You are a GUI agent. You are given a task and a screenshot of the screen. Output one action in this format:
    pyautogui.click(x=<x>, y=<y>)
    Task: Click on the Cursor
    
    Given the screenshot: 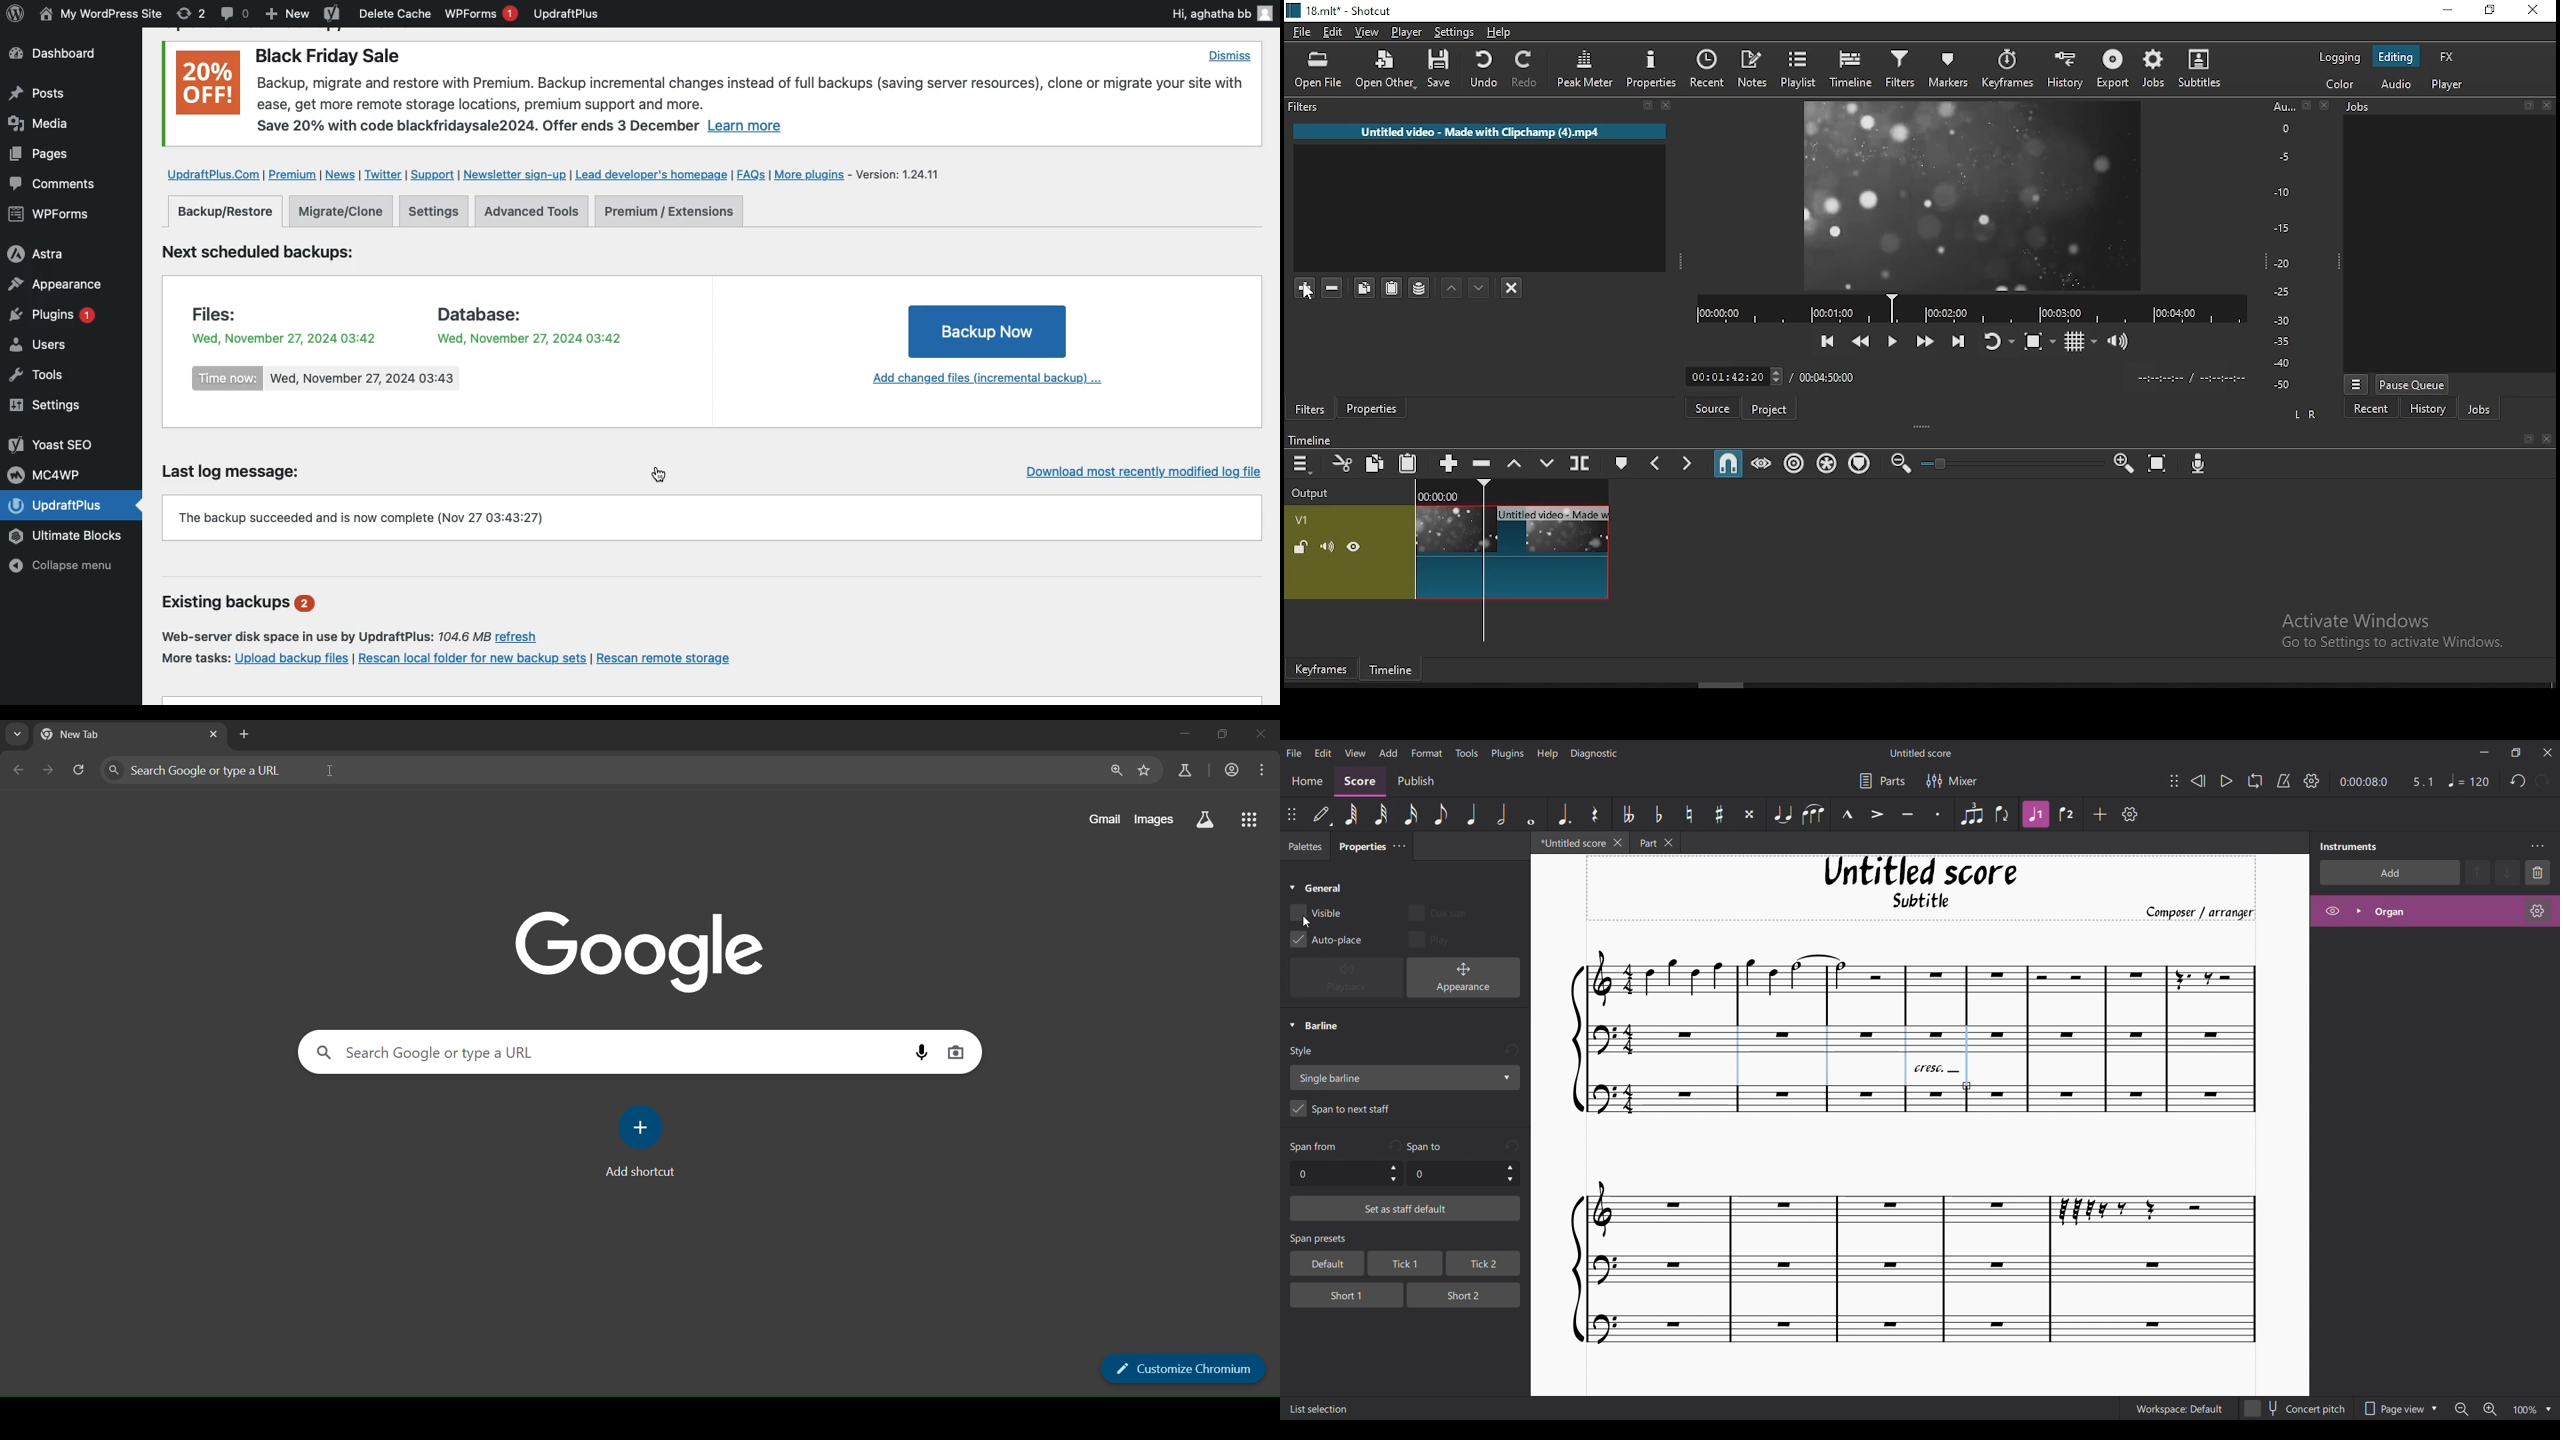 What is the action you would take?
    pyautogui.click(x=660, y=474)
    